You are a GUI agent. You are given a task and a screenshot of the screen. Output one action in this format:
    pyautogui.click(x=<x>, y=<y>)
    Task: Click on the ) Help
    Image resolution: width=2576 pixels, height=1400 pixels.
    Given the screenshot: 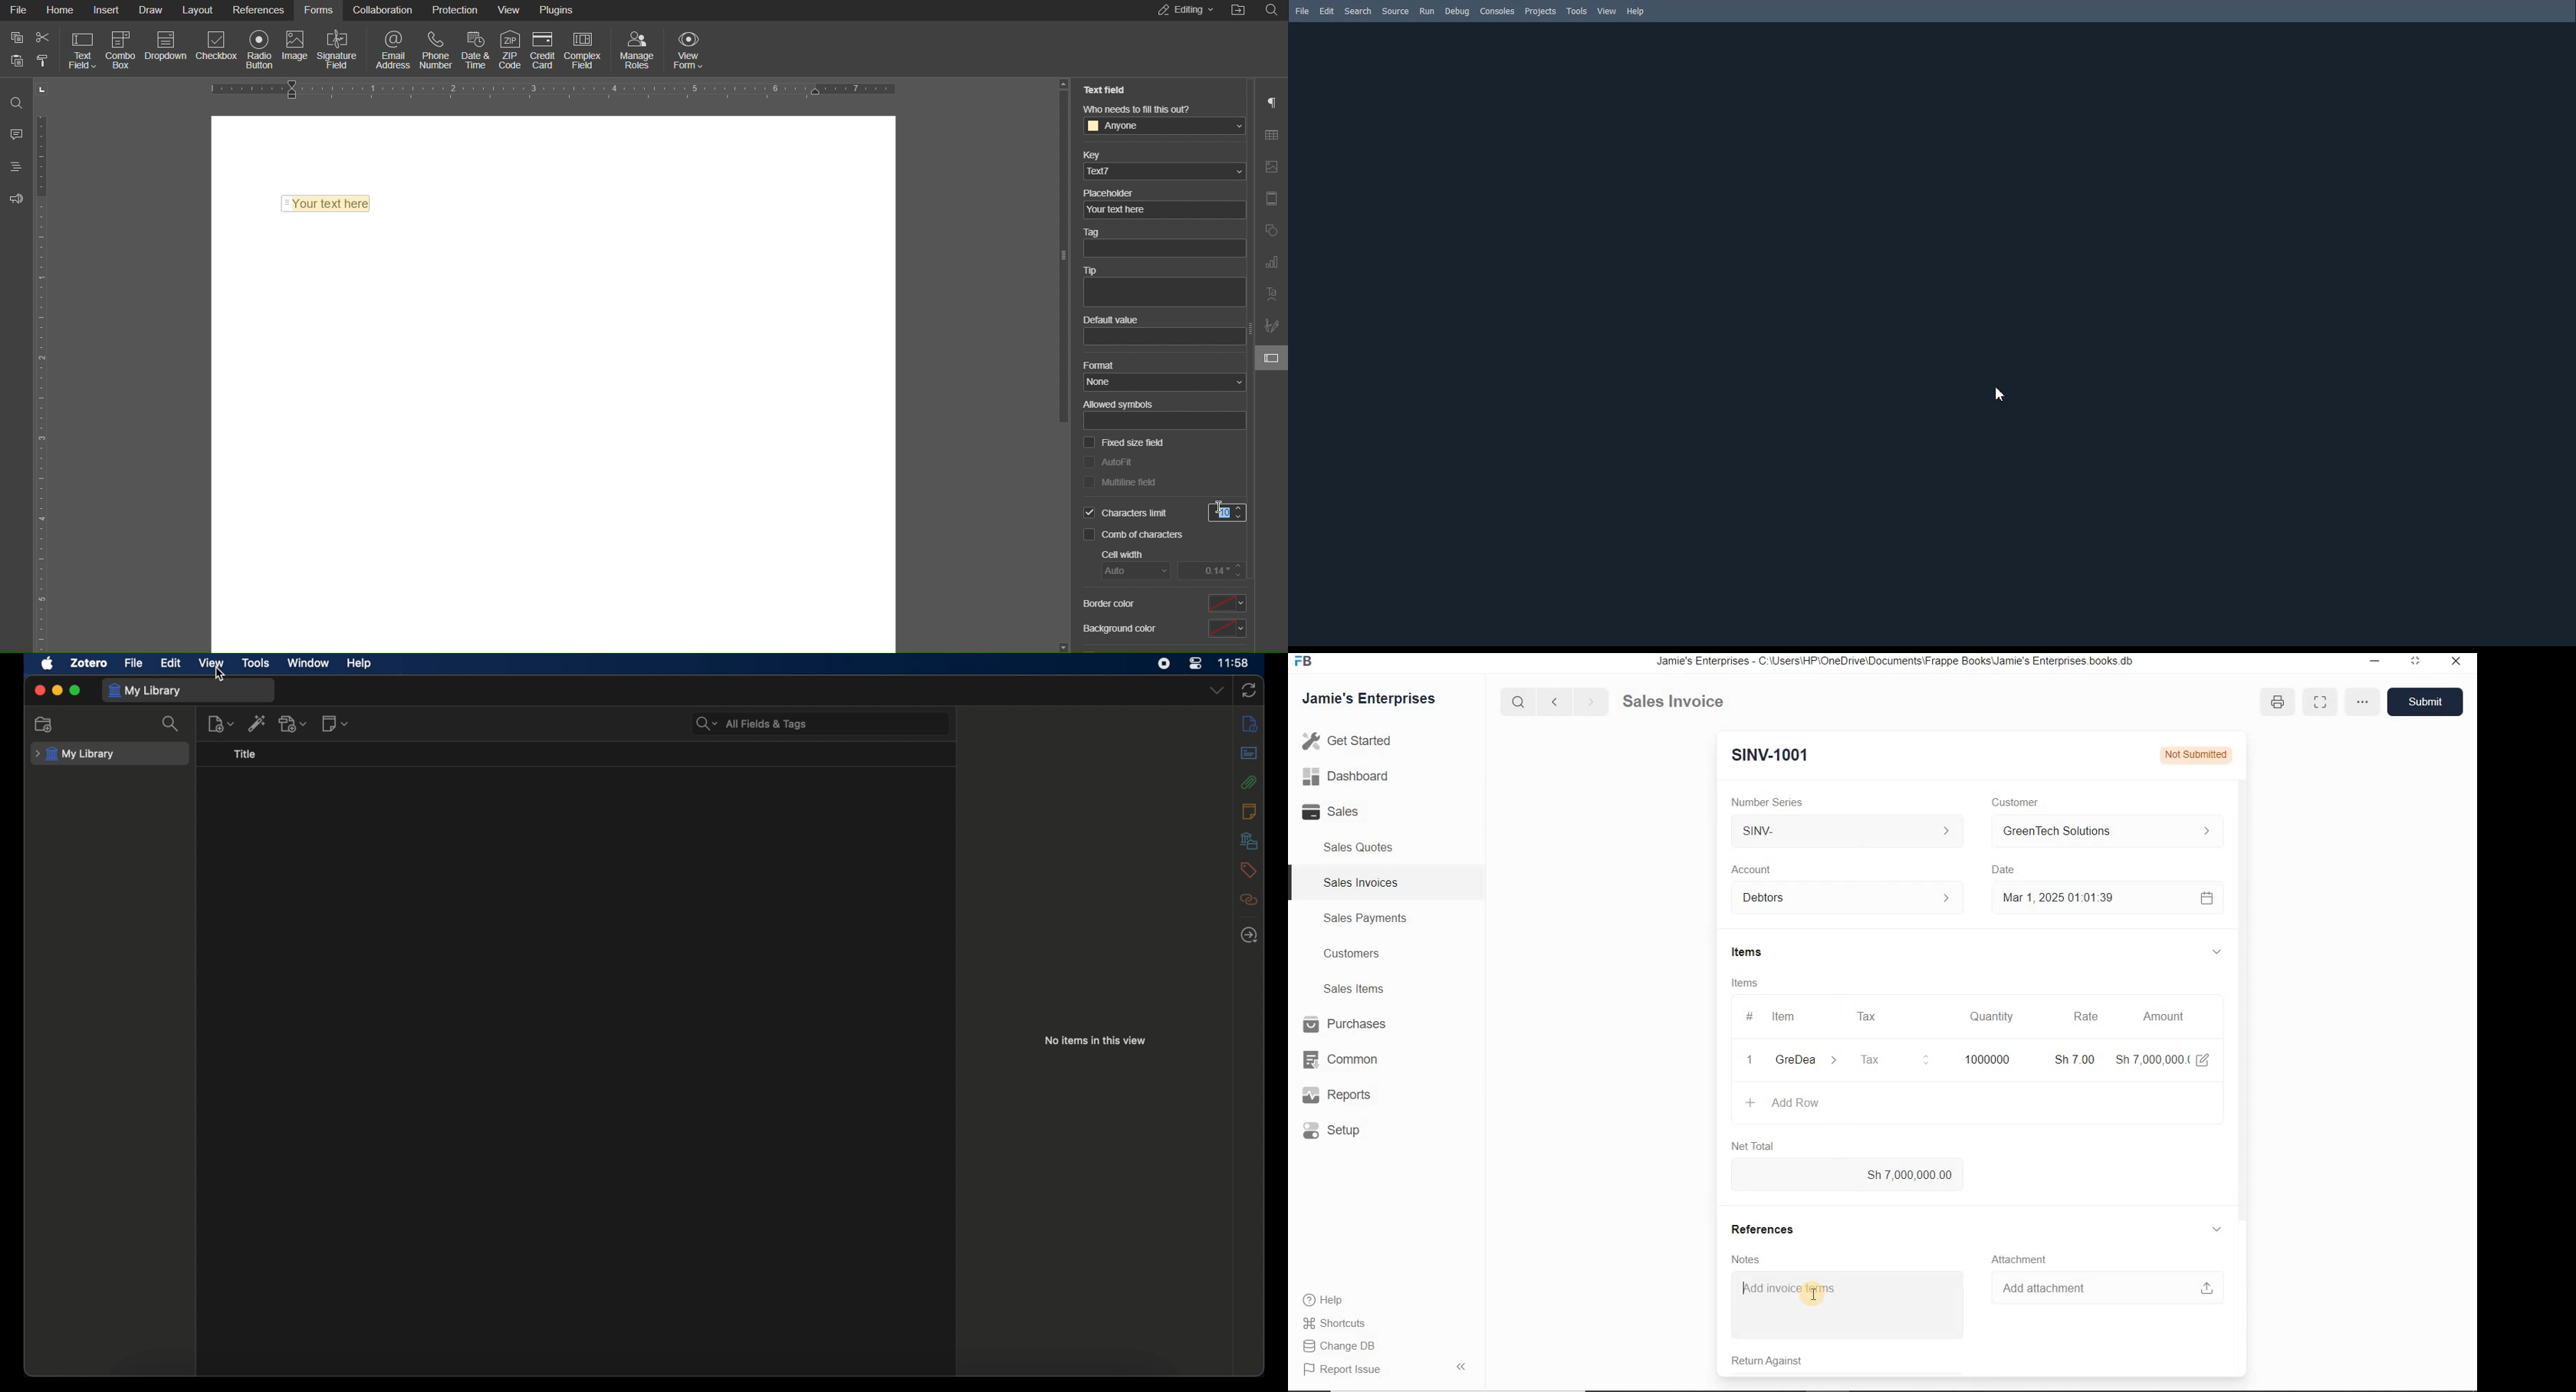 What is the action you would take?
    pyautogui.click(x=1340, y=1299)
    